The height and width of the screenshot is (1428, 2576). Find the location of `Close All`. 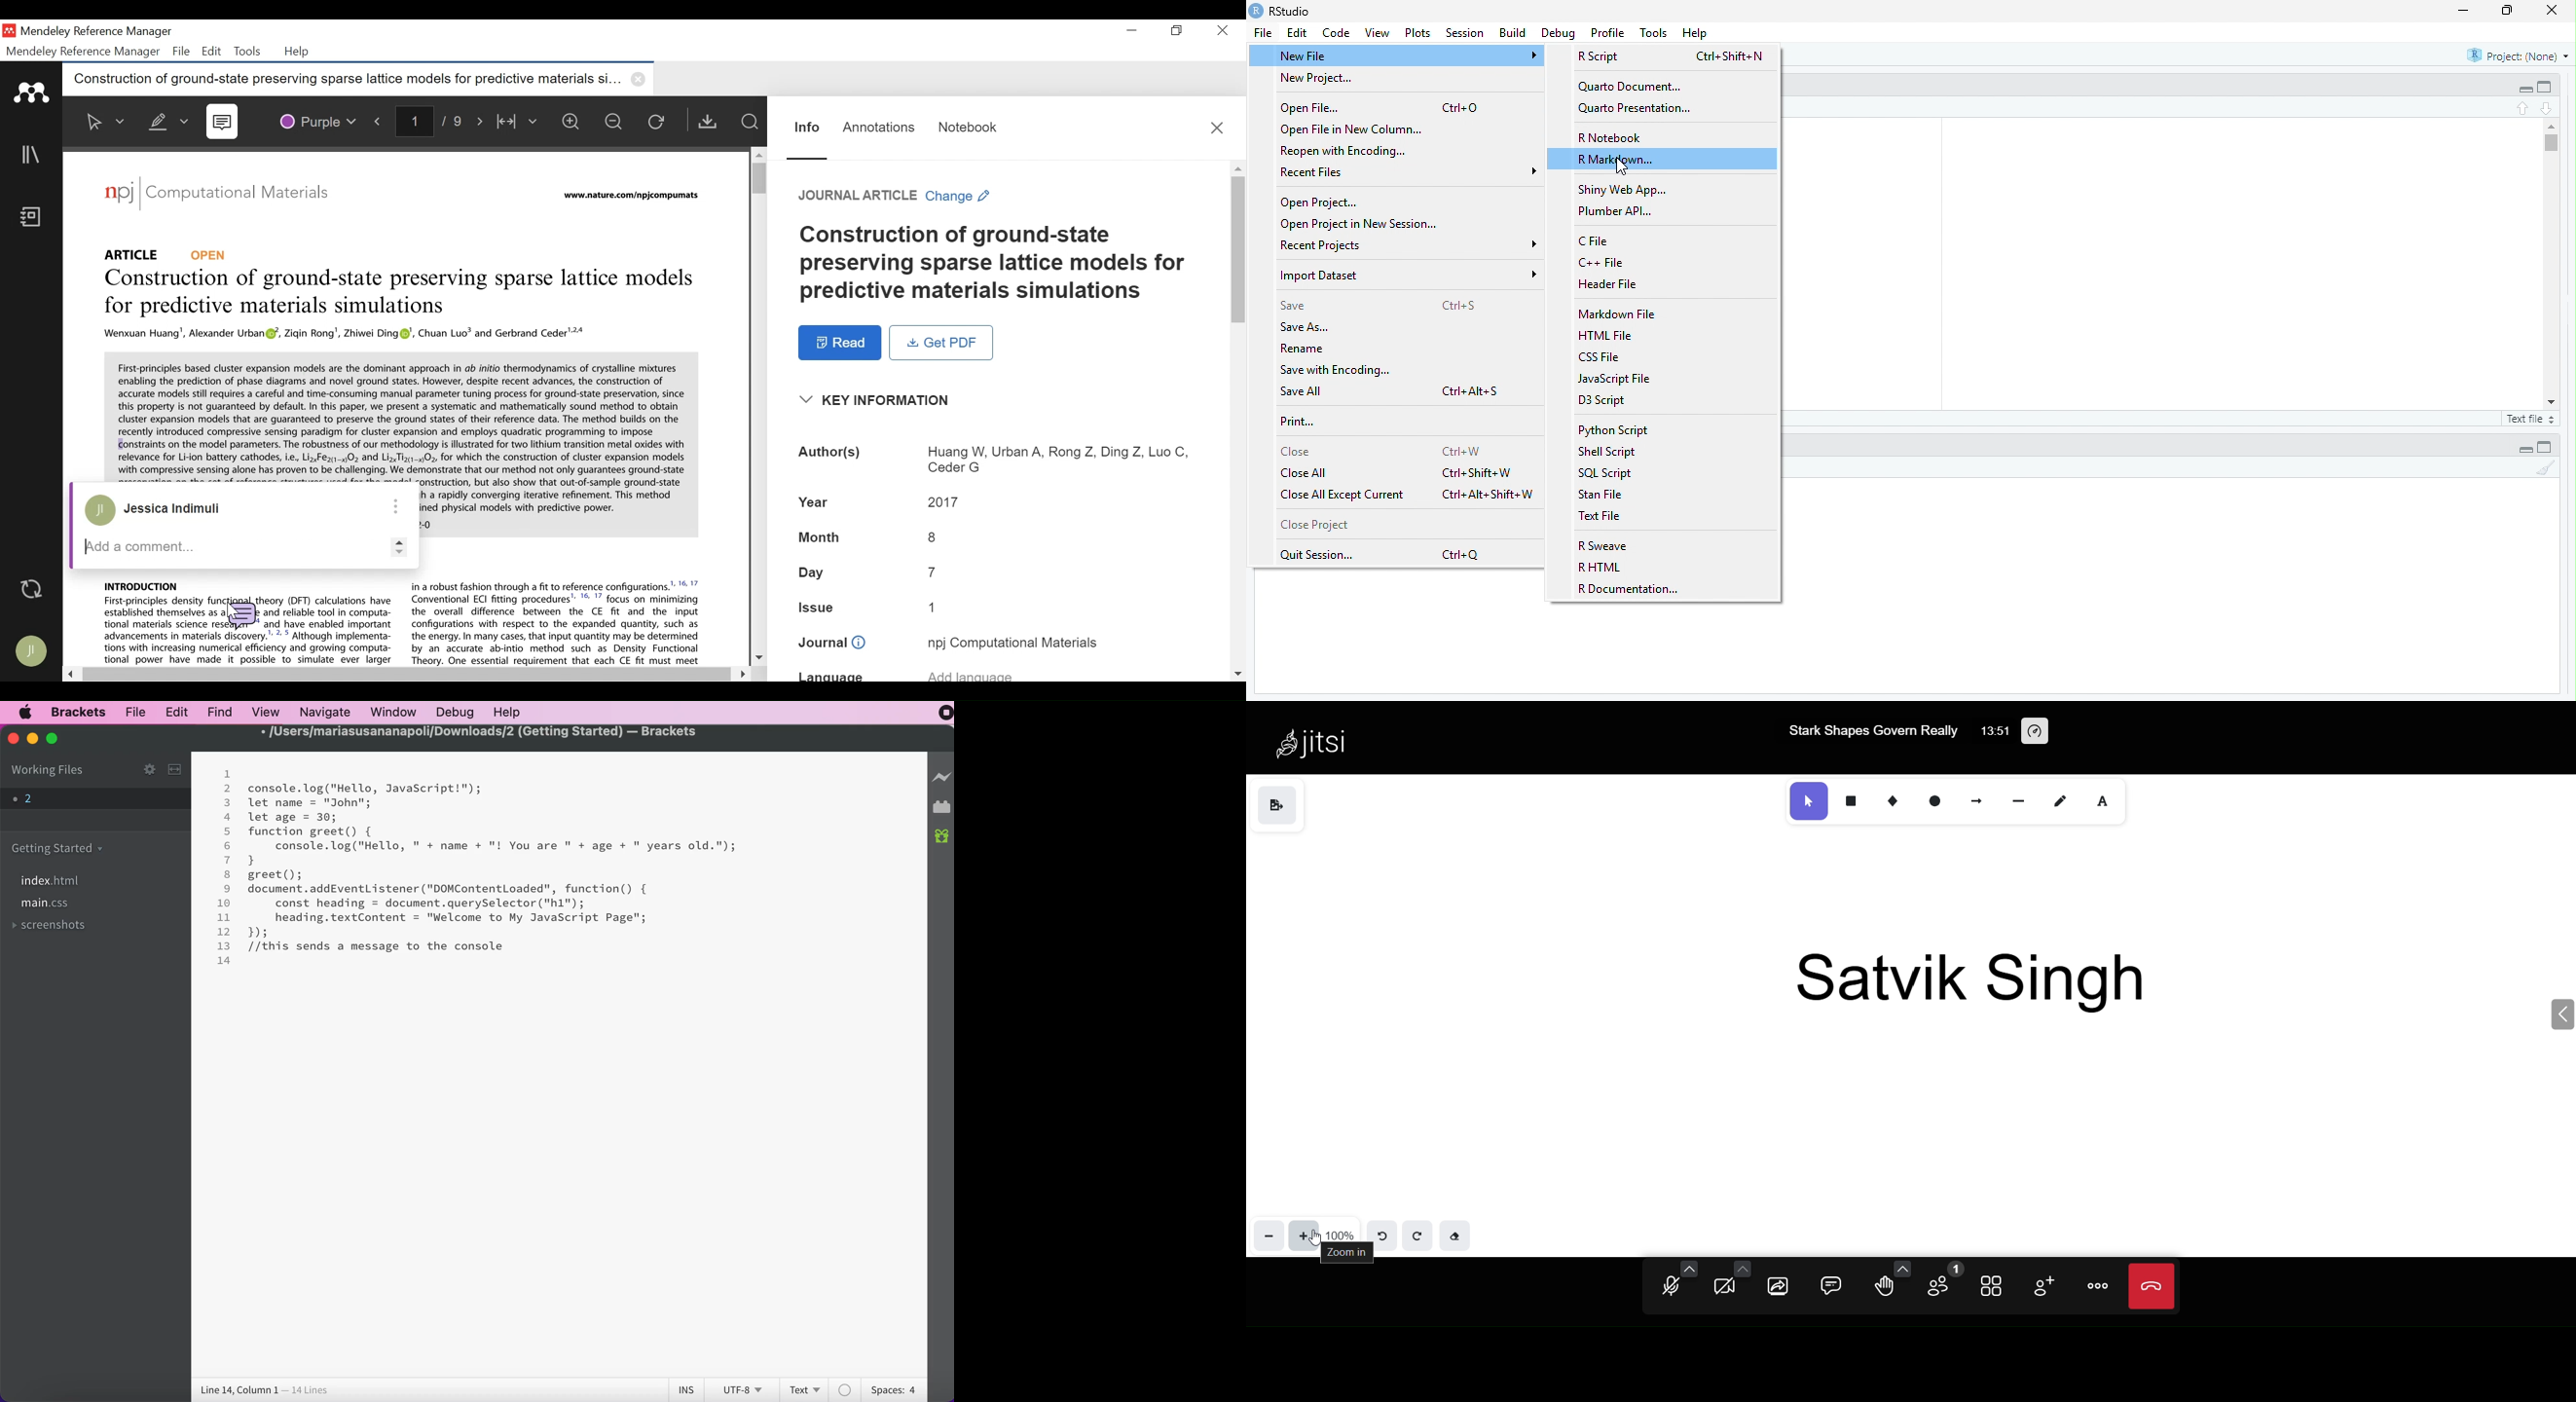

Close All is located at coordinates (1307, 473).